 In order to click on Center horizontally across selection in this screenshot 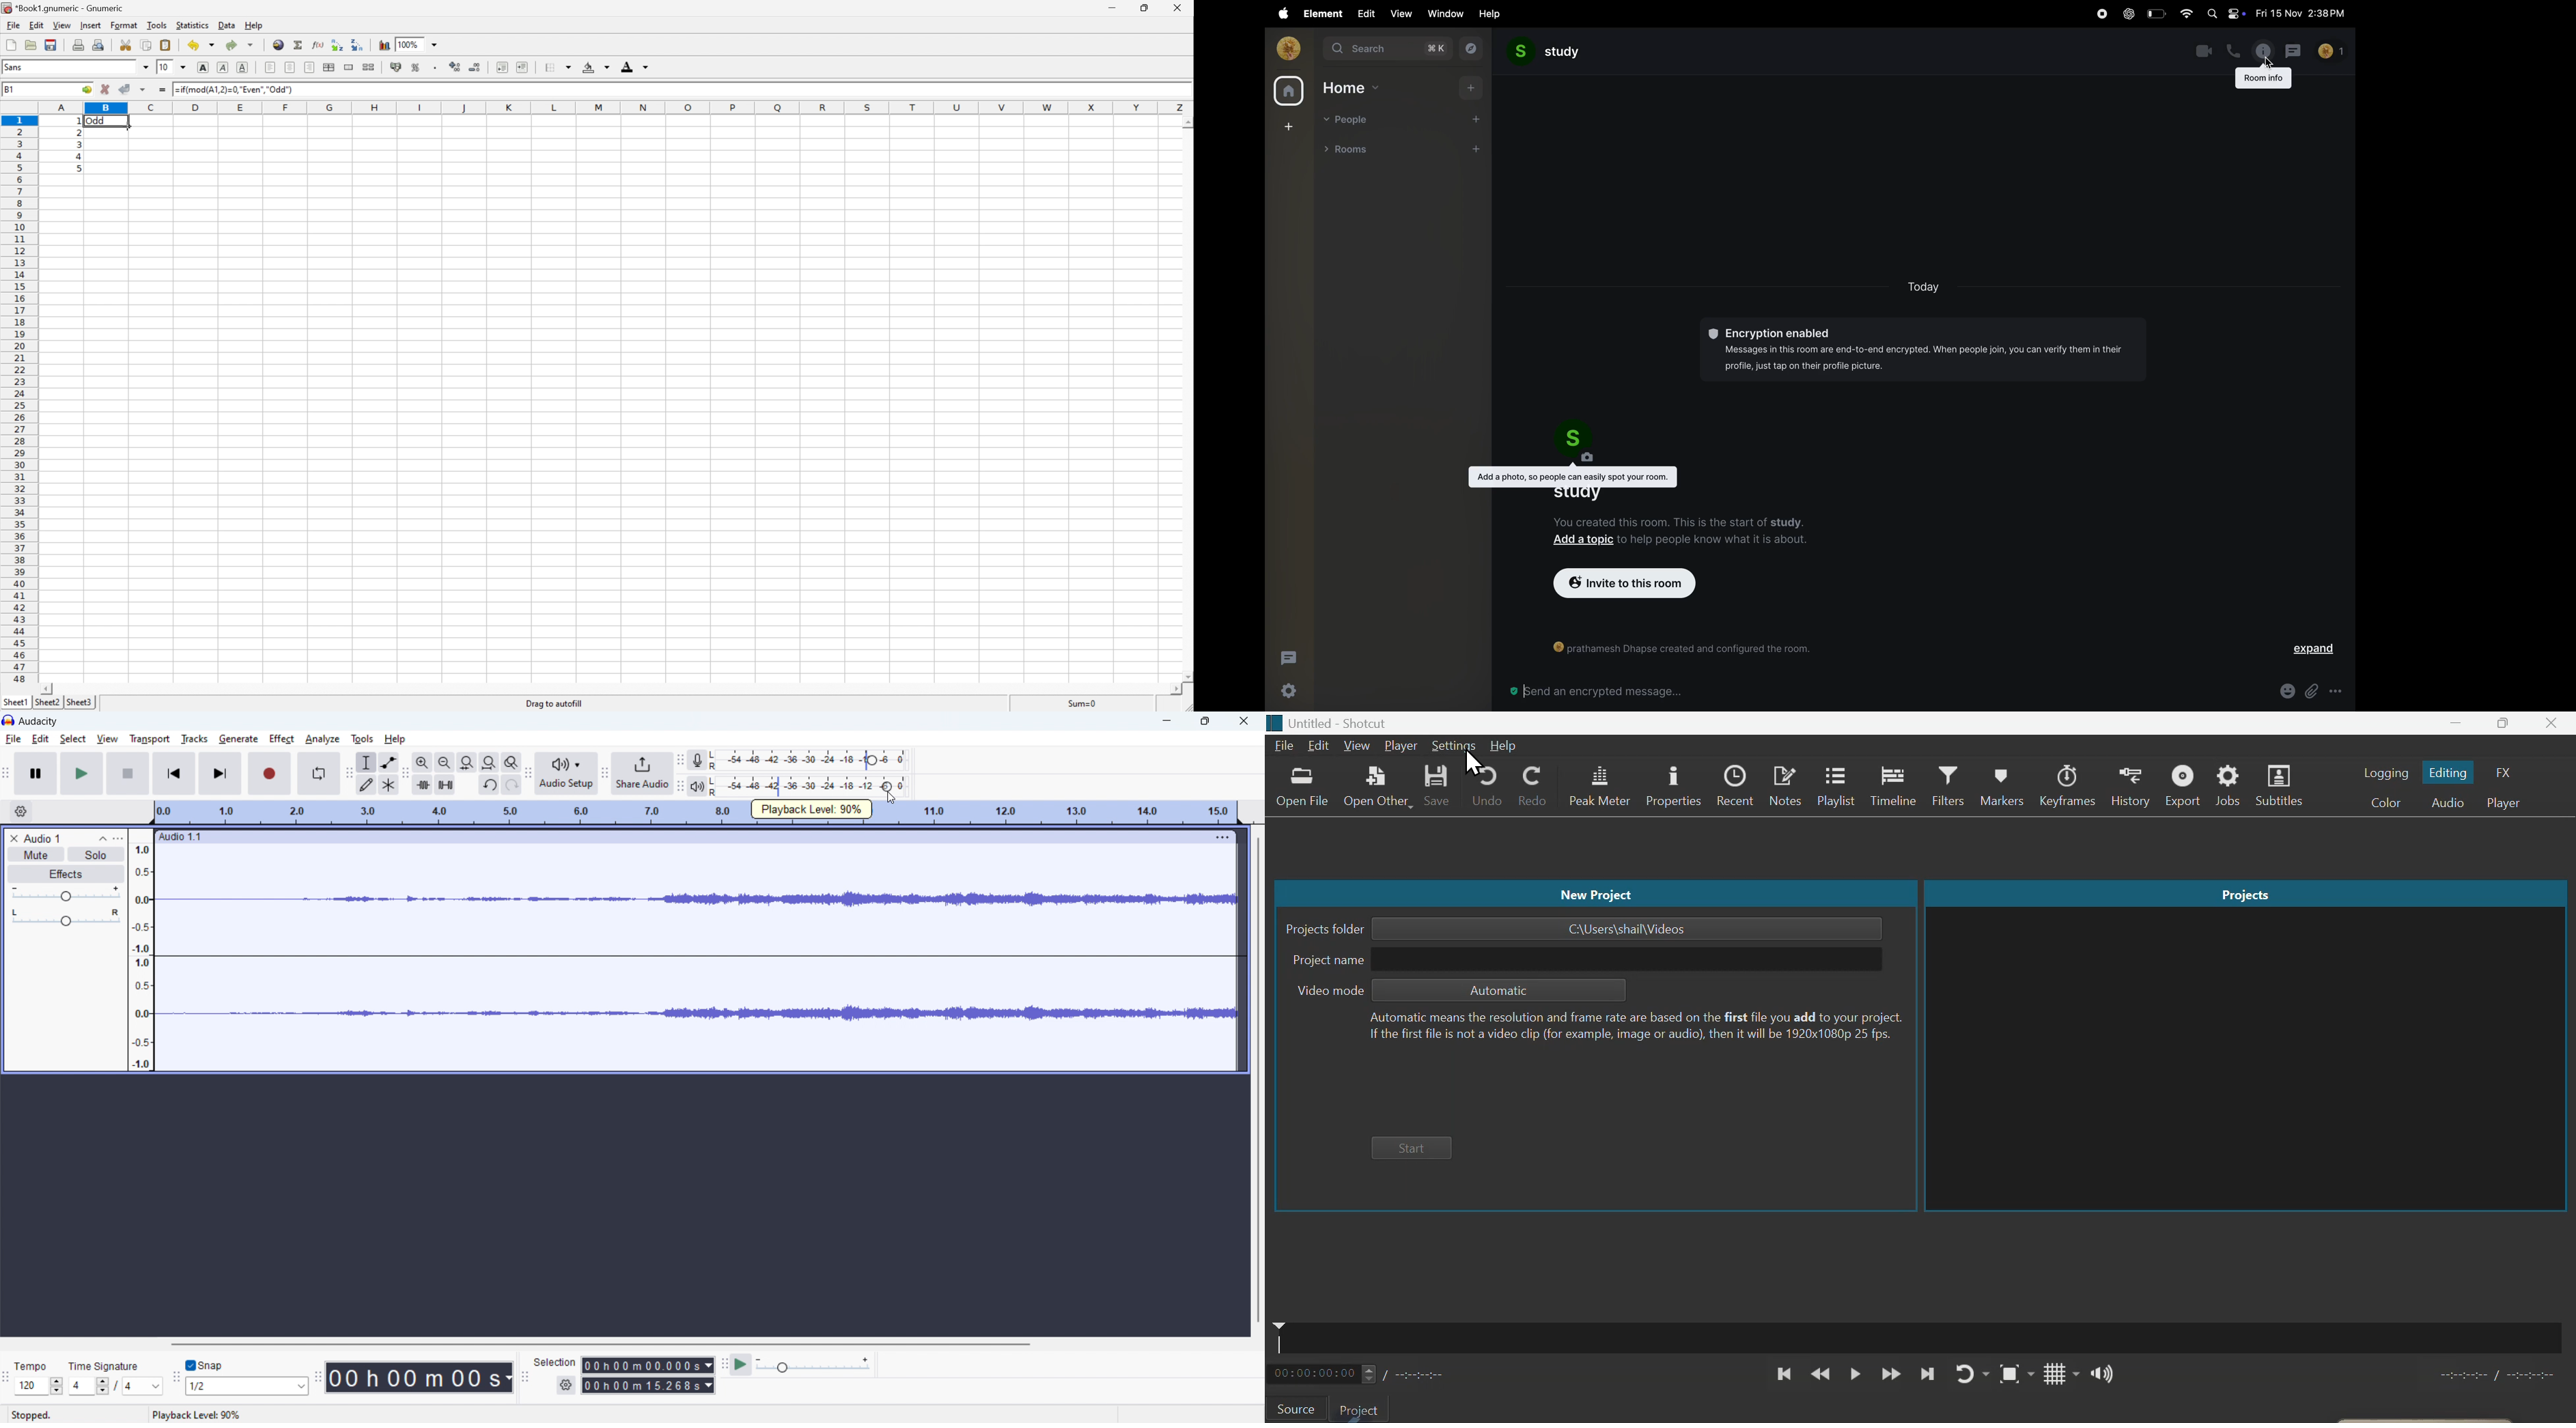, I will do `click(331, 67)`.